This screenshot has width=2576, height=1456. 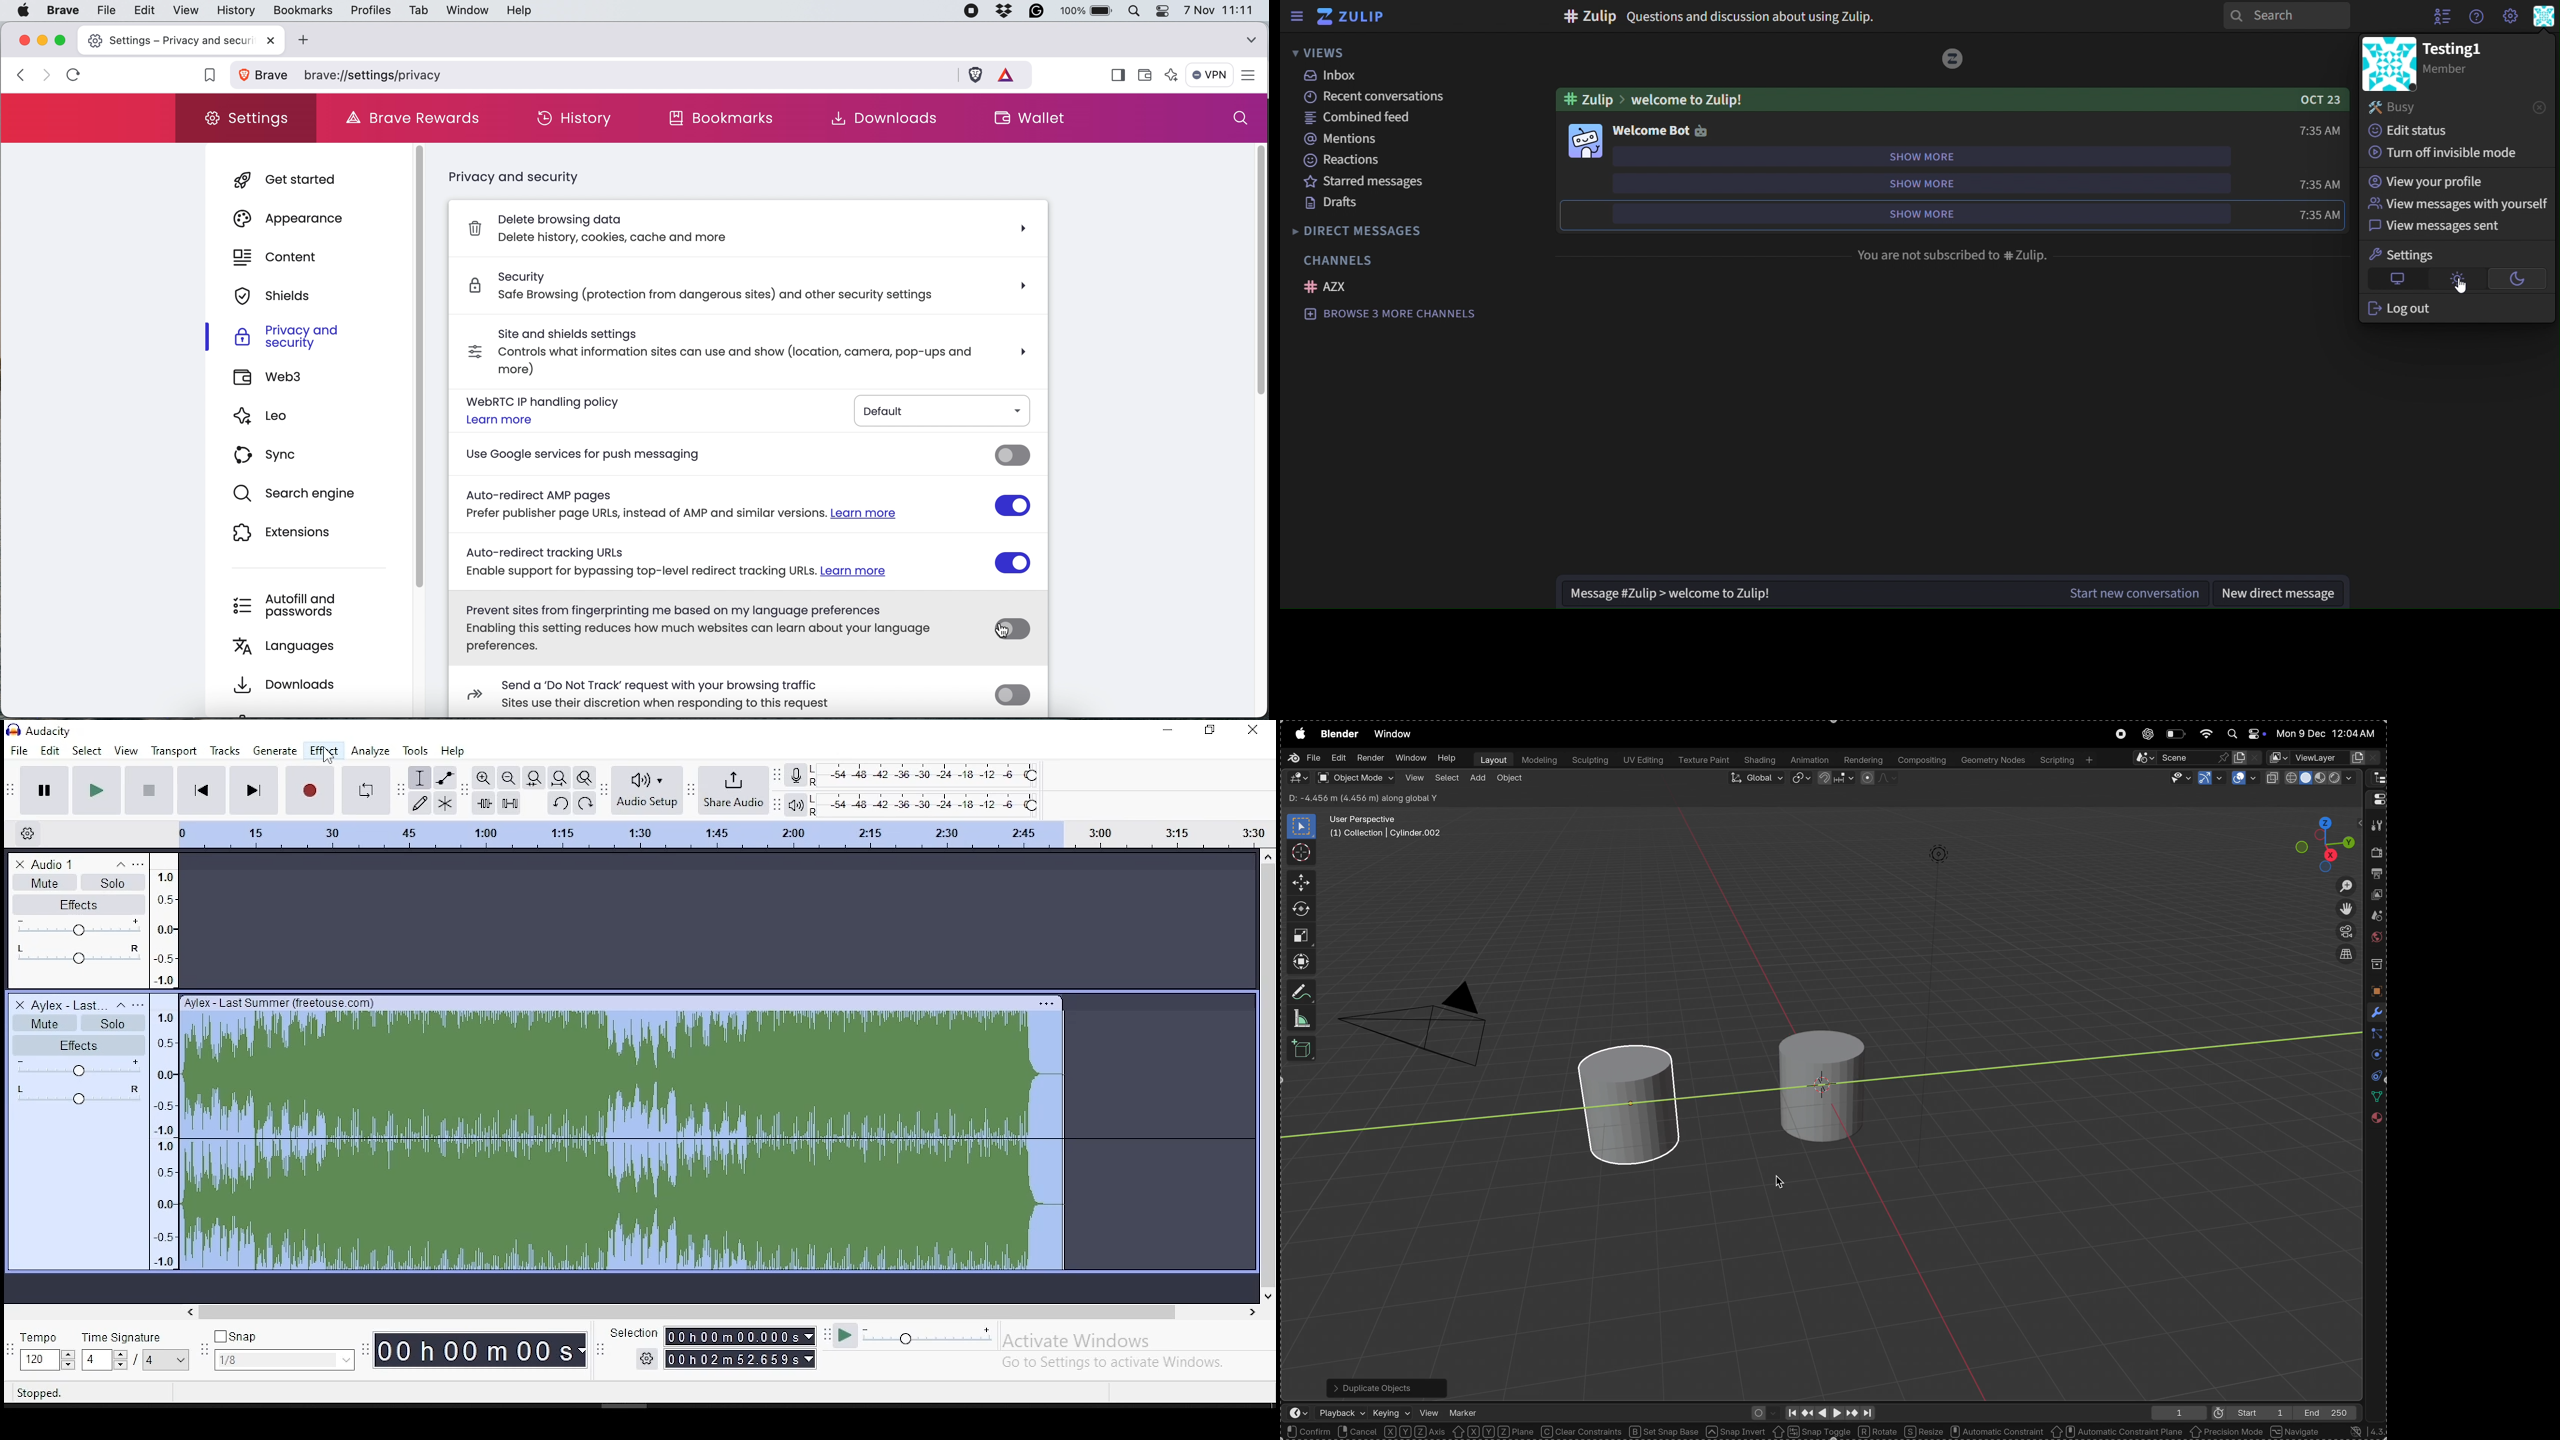 What do you see at coordinates (121, 1006) in the screenshot?
I see `collapse` at bounding box center [121, 1006].